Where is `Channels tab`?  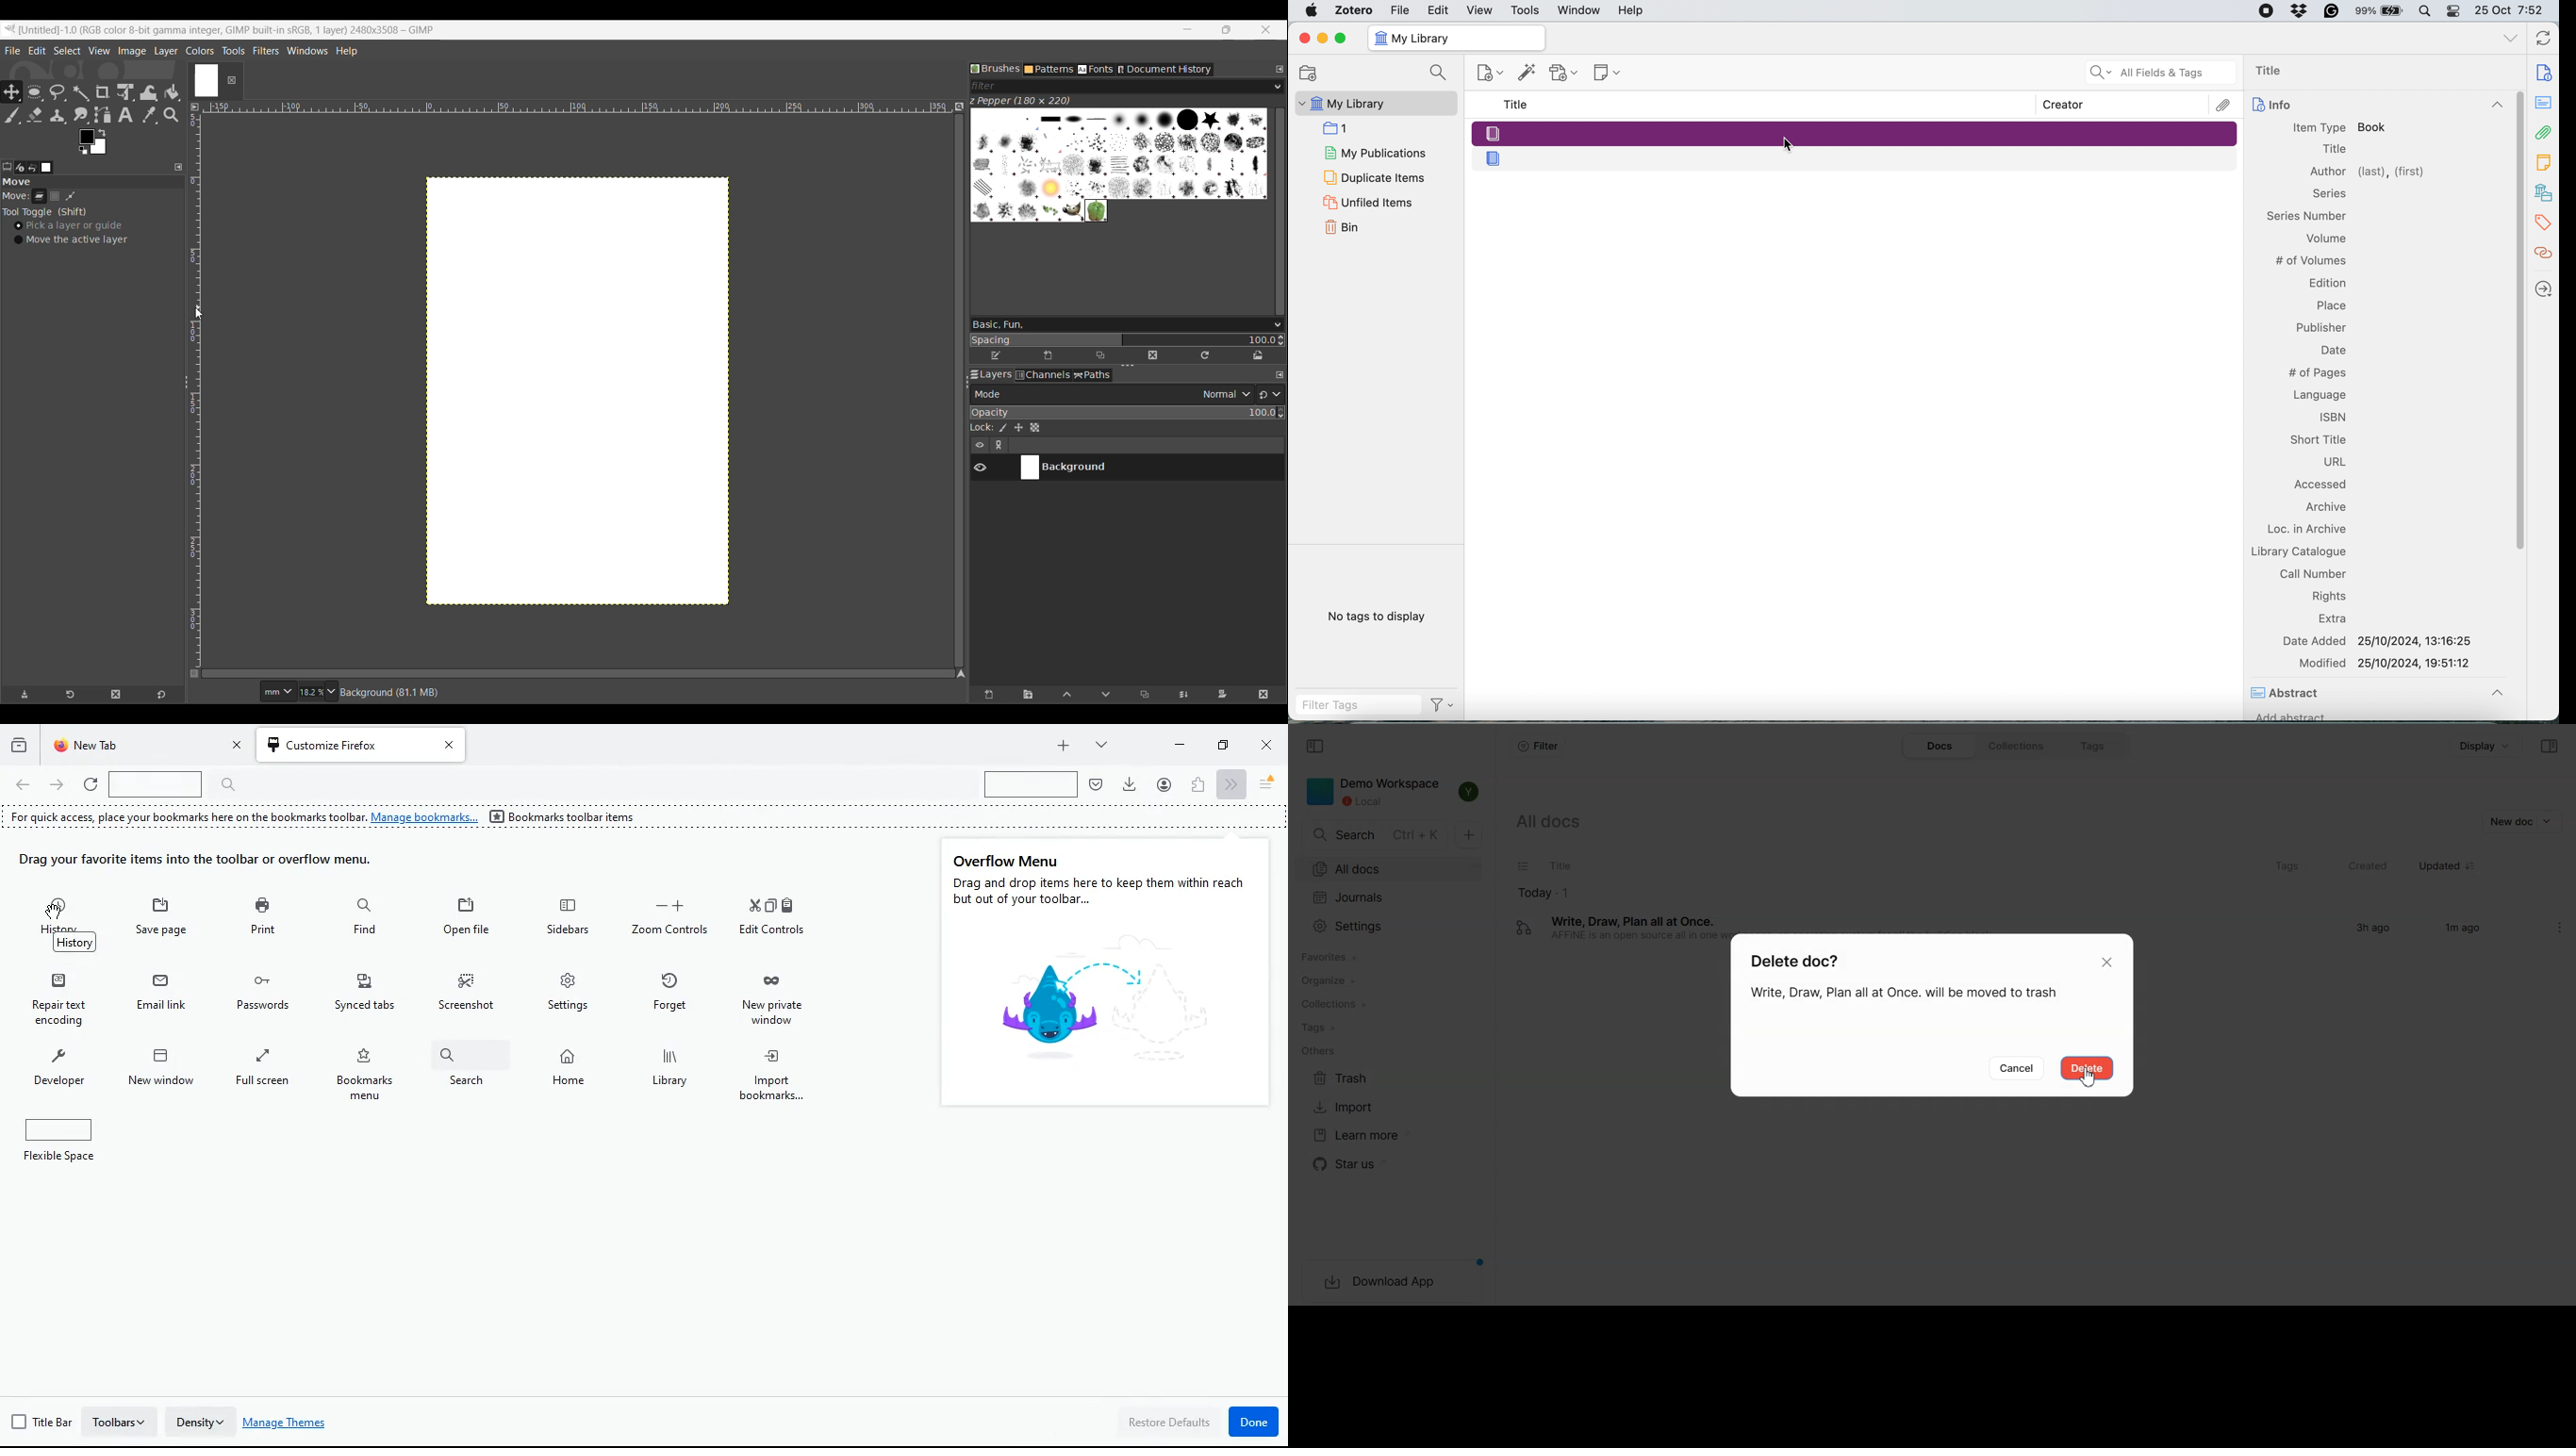
Channels tab is located at coordinates (1043, 375).